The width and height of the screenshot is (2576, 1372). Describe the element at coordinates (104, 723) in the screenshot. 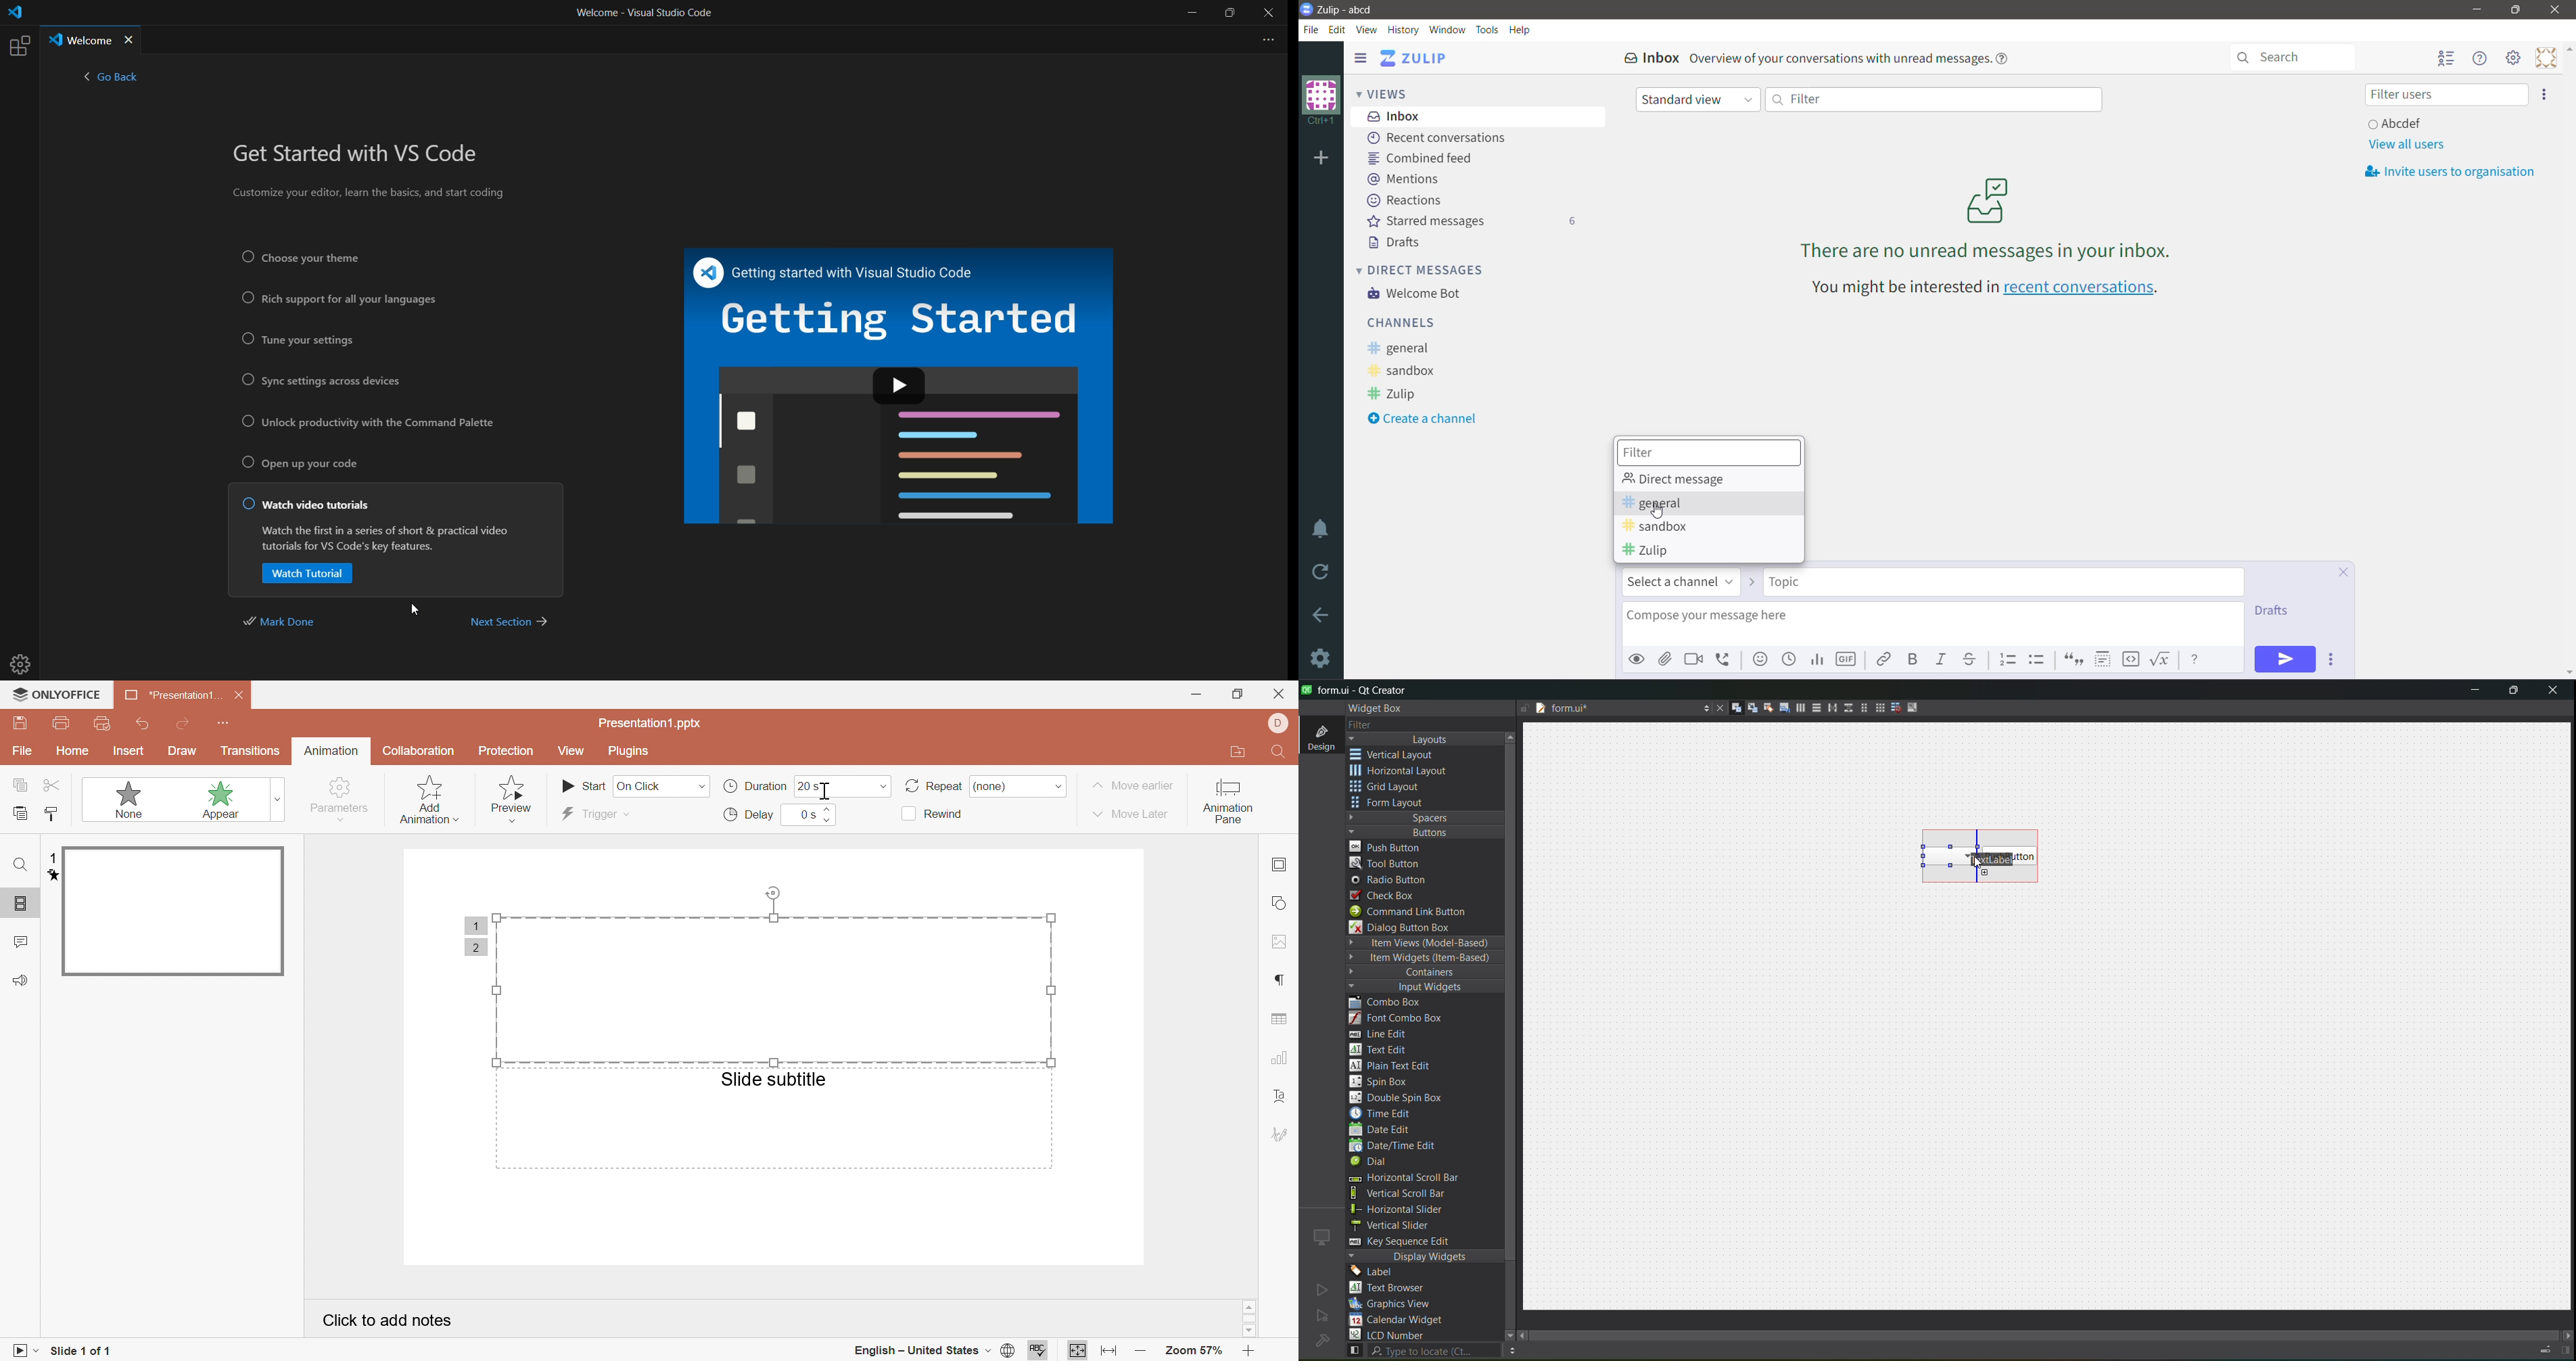

I see `print preview` at that location.